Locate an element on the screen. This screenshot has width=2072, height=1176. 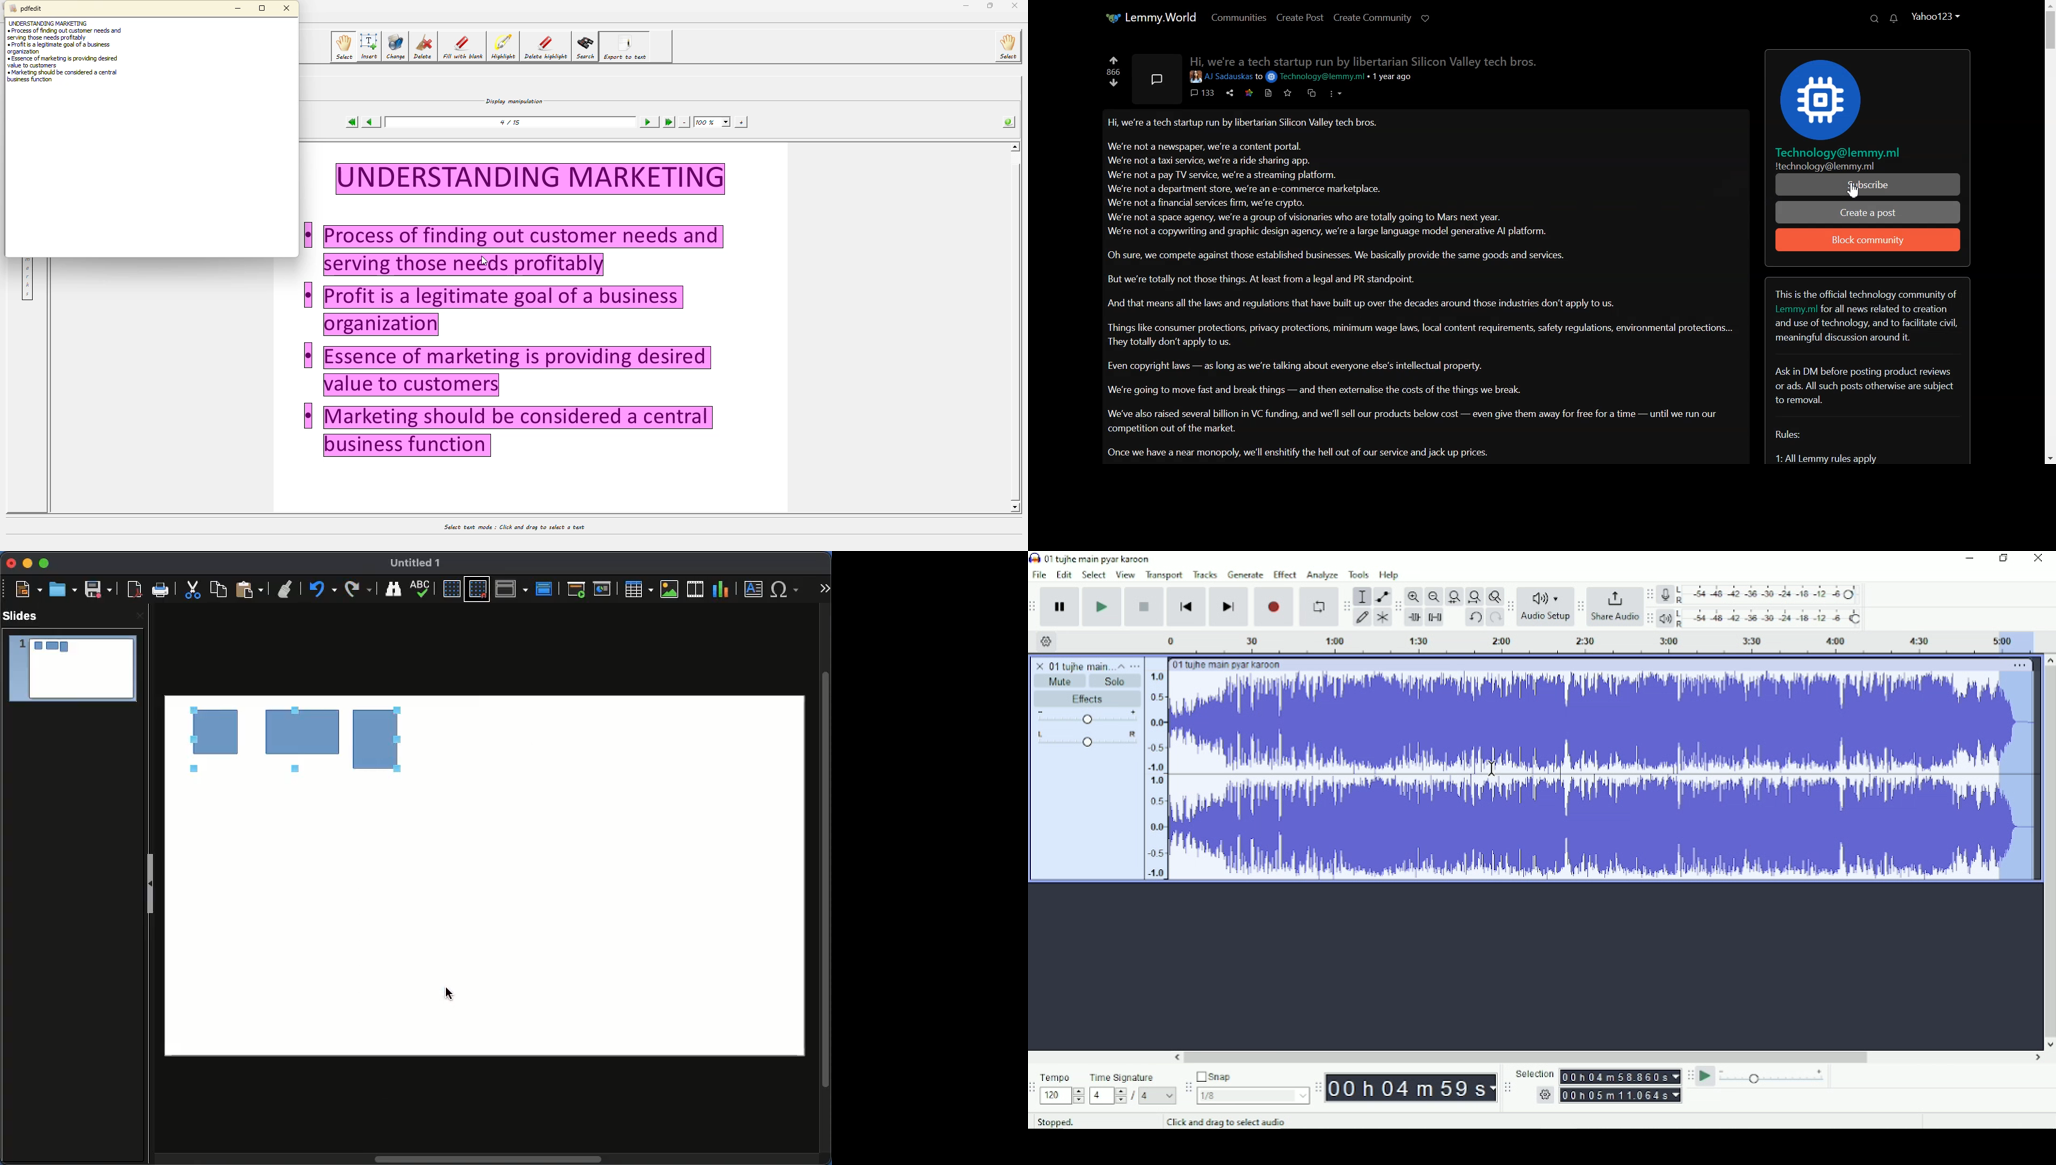
Help is located at coordinates (1390, 575).